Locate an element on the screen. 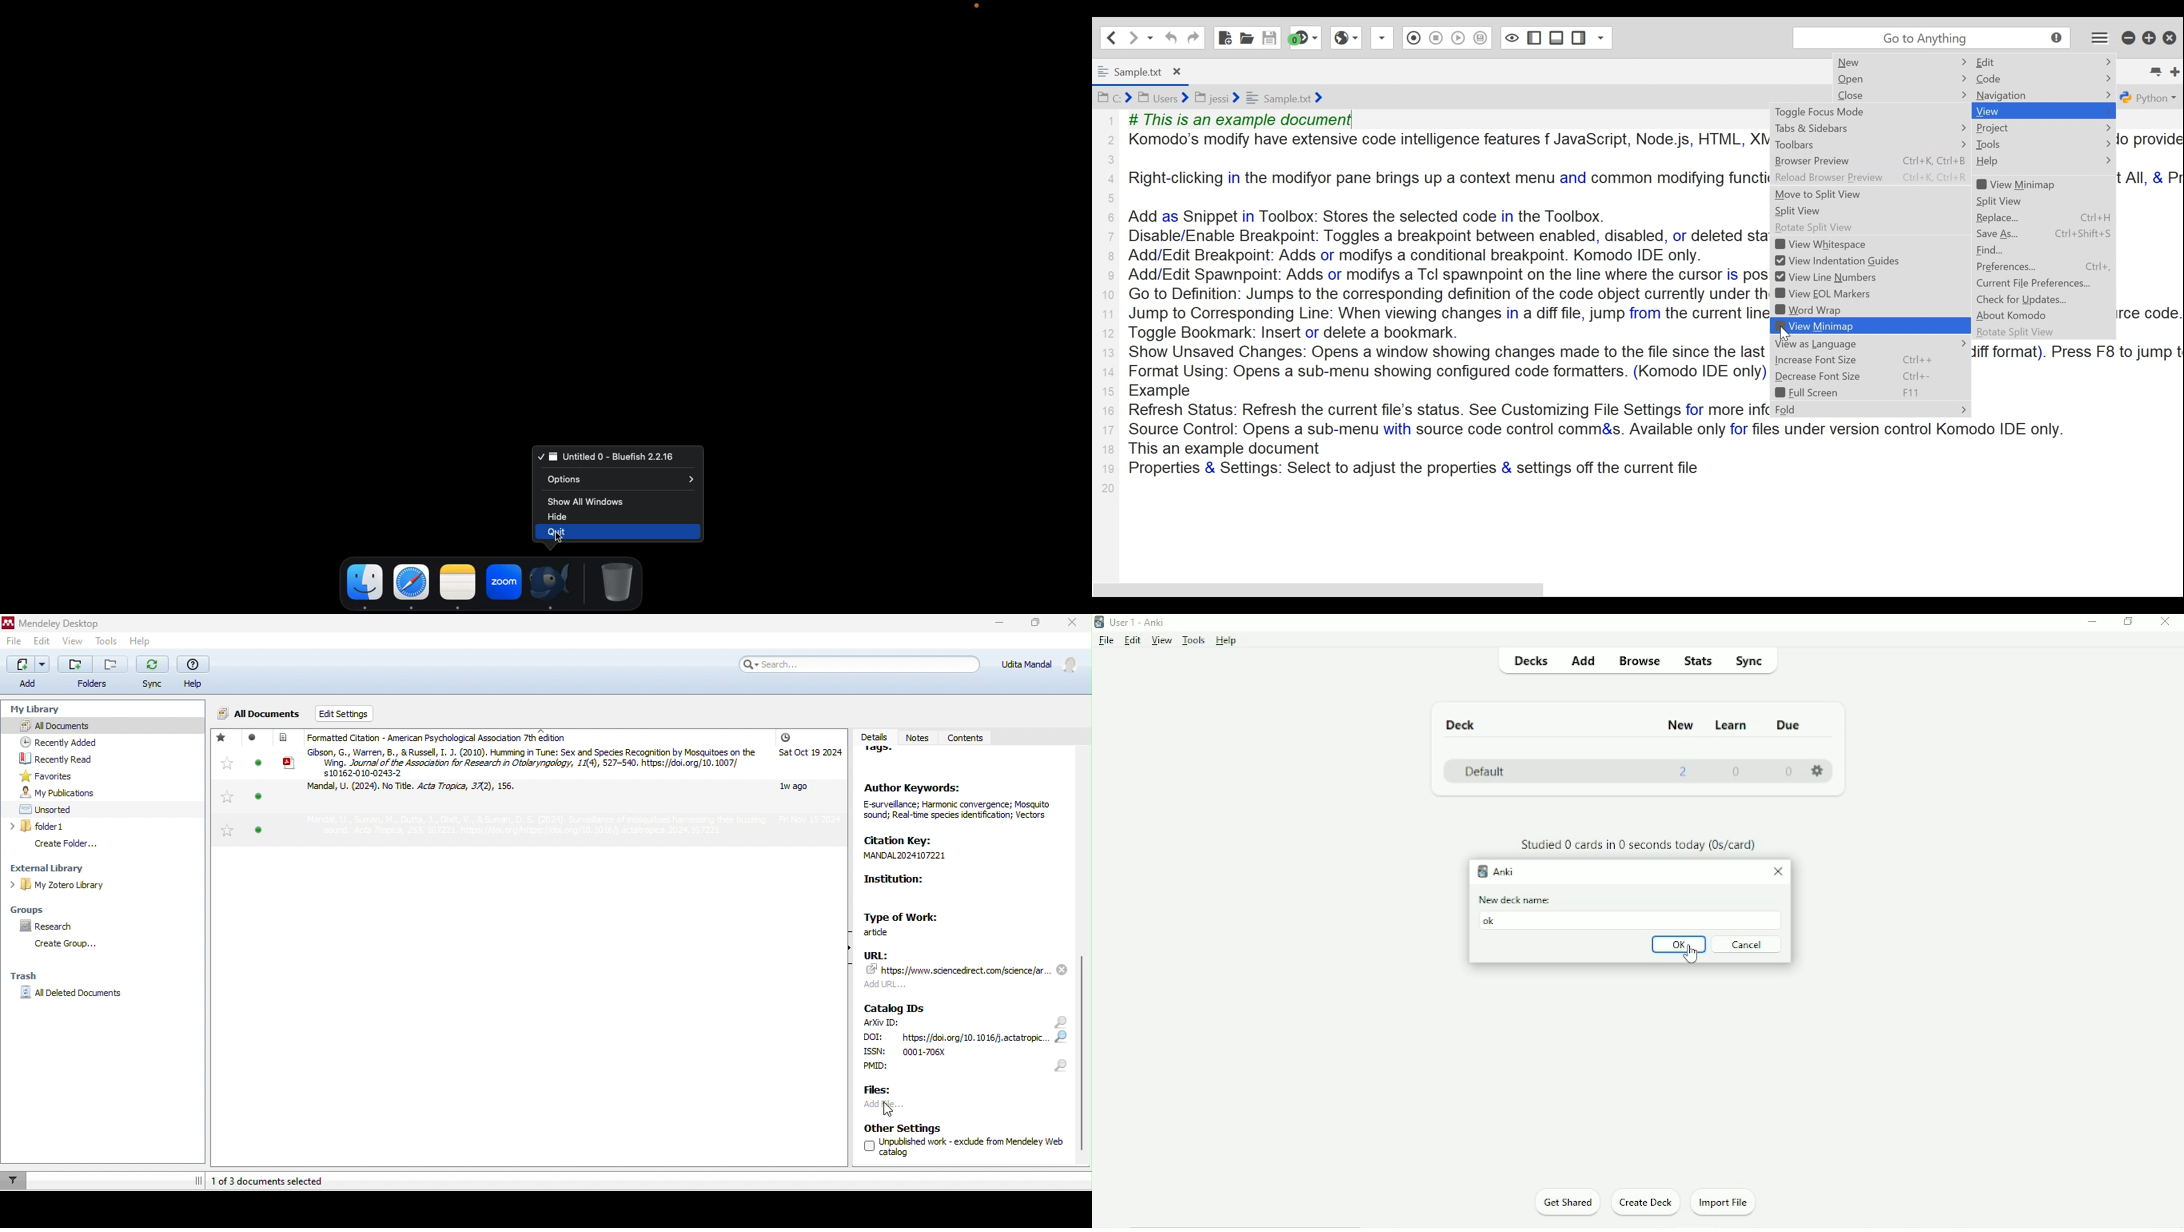  search bar is located at coordinates (857, 664).